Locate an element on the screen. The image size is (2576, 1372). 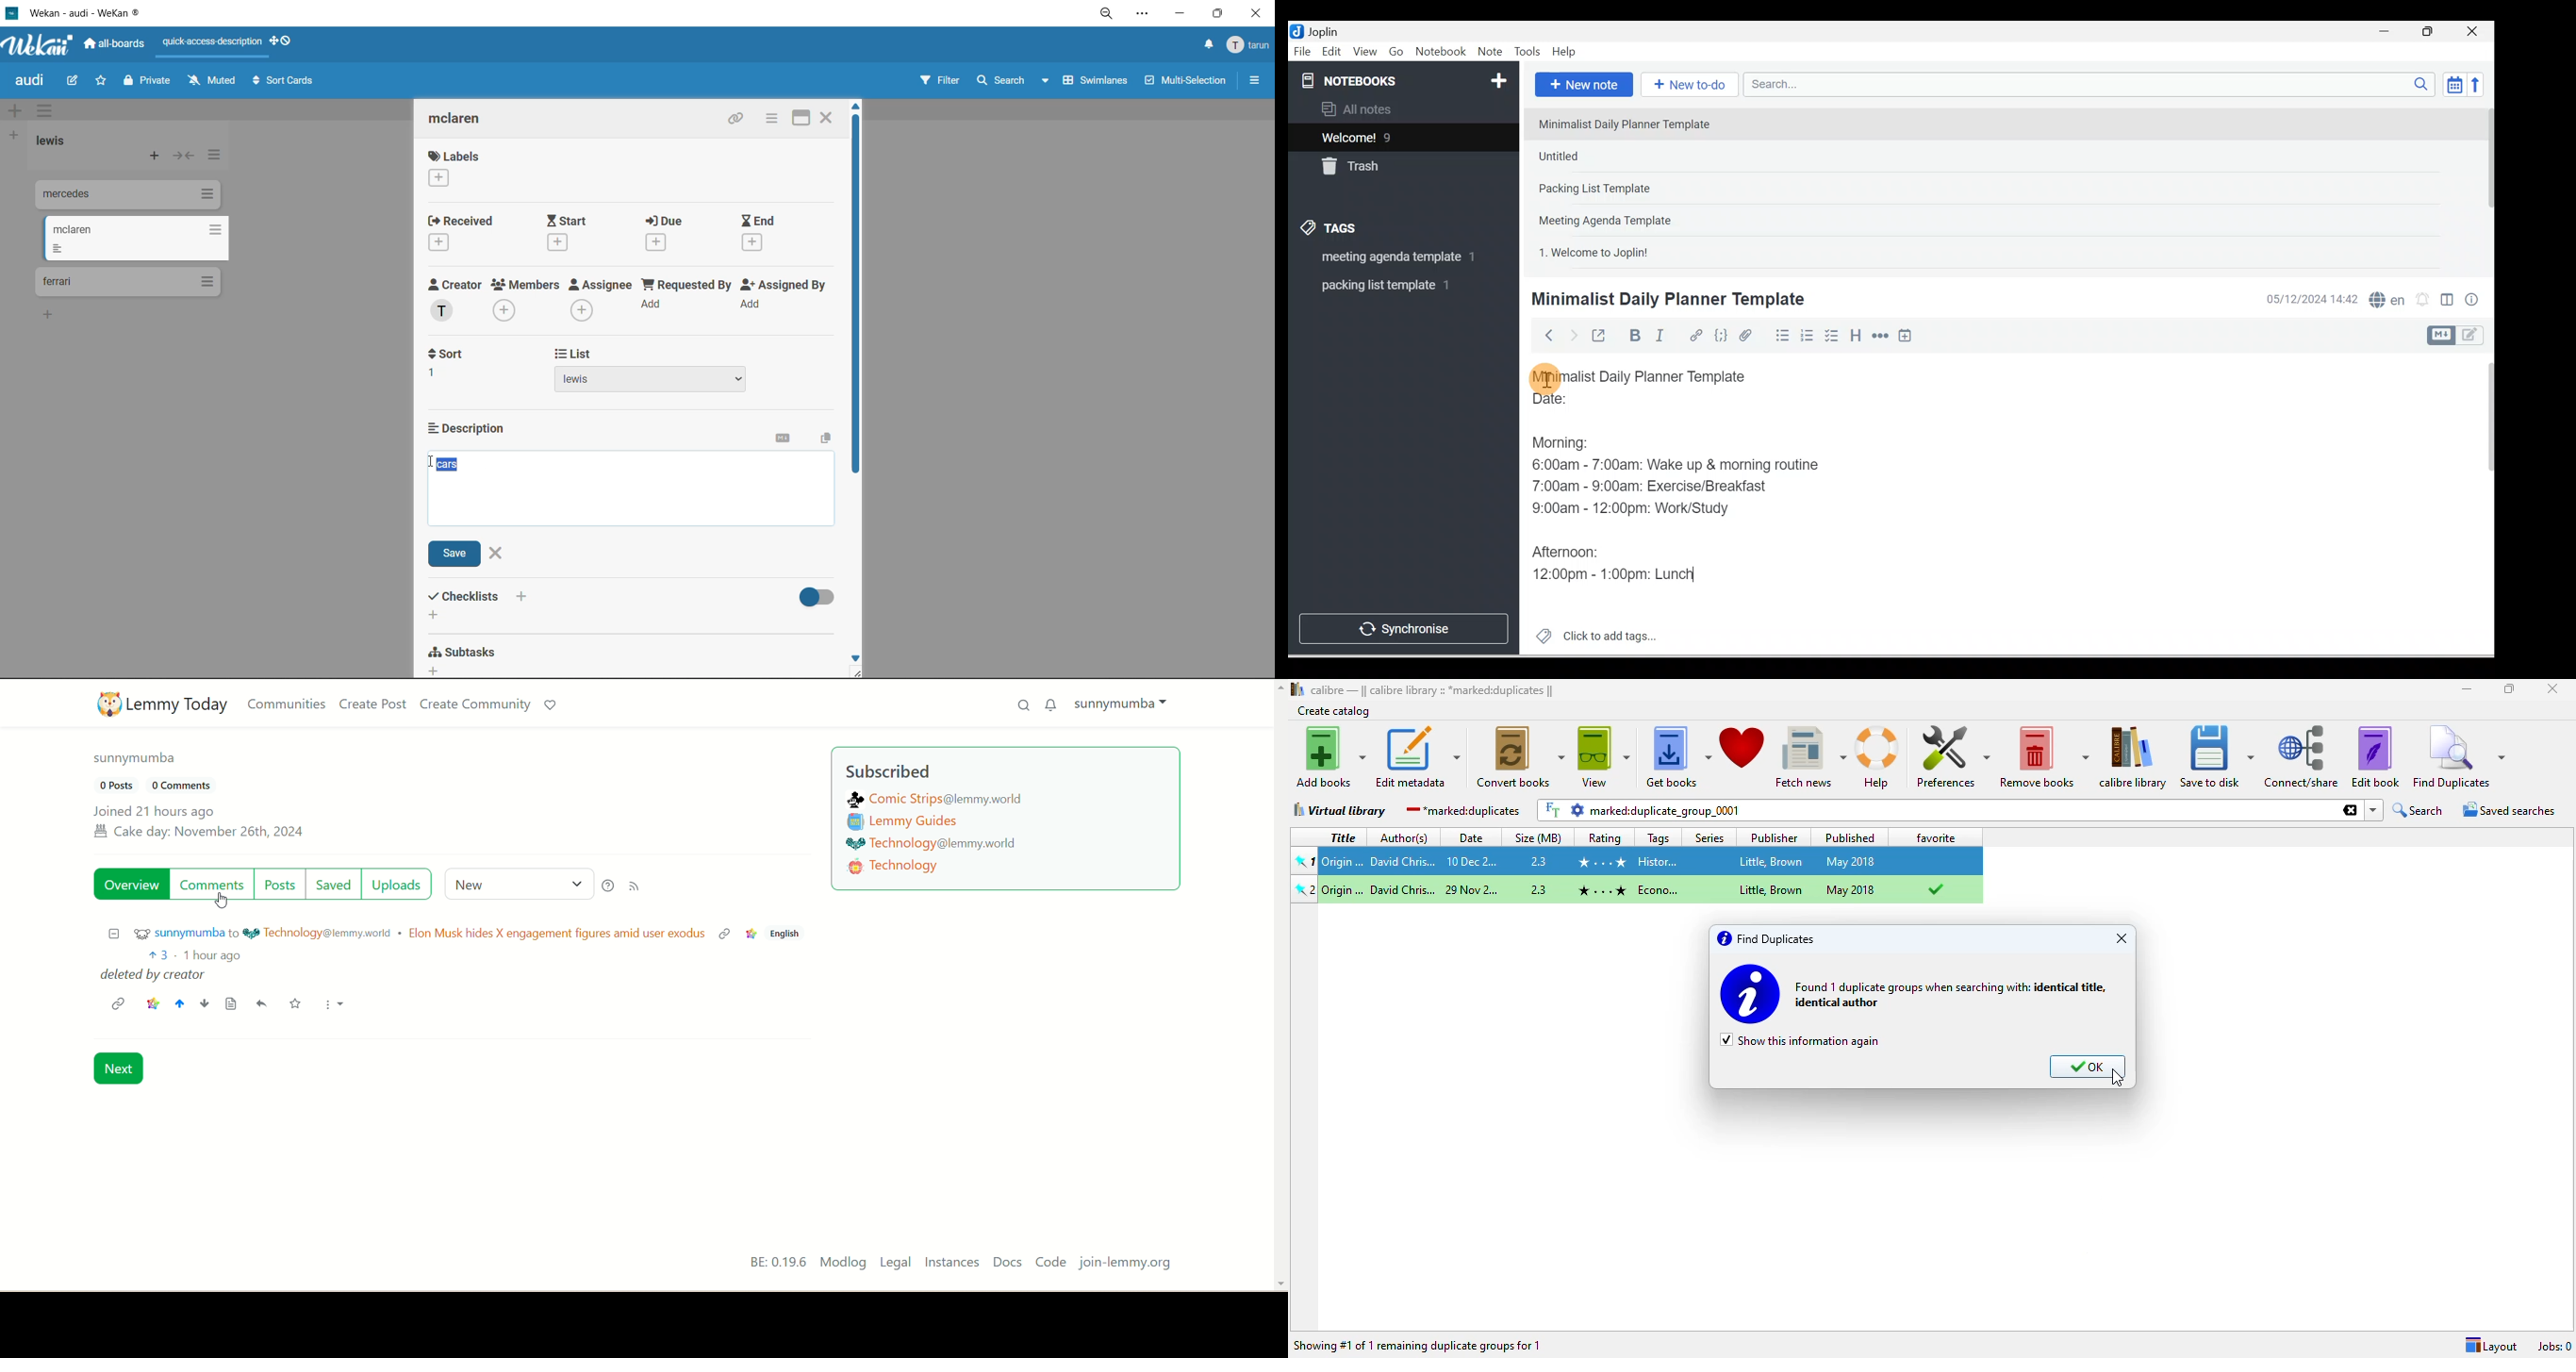
Click to add tags is located at coordinates (1591, 634).